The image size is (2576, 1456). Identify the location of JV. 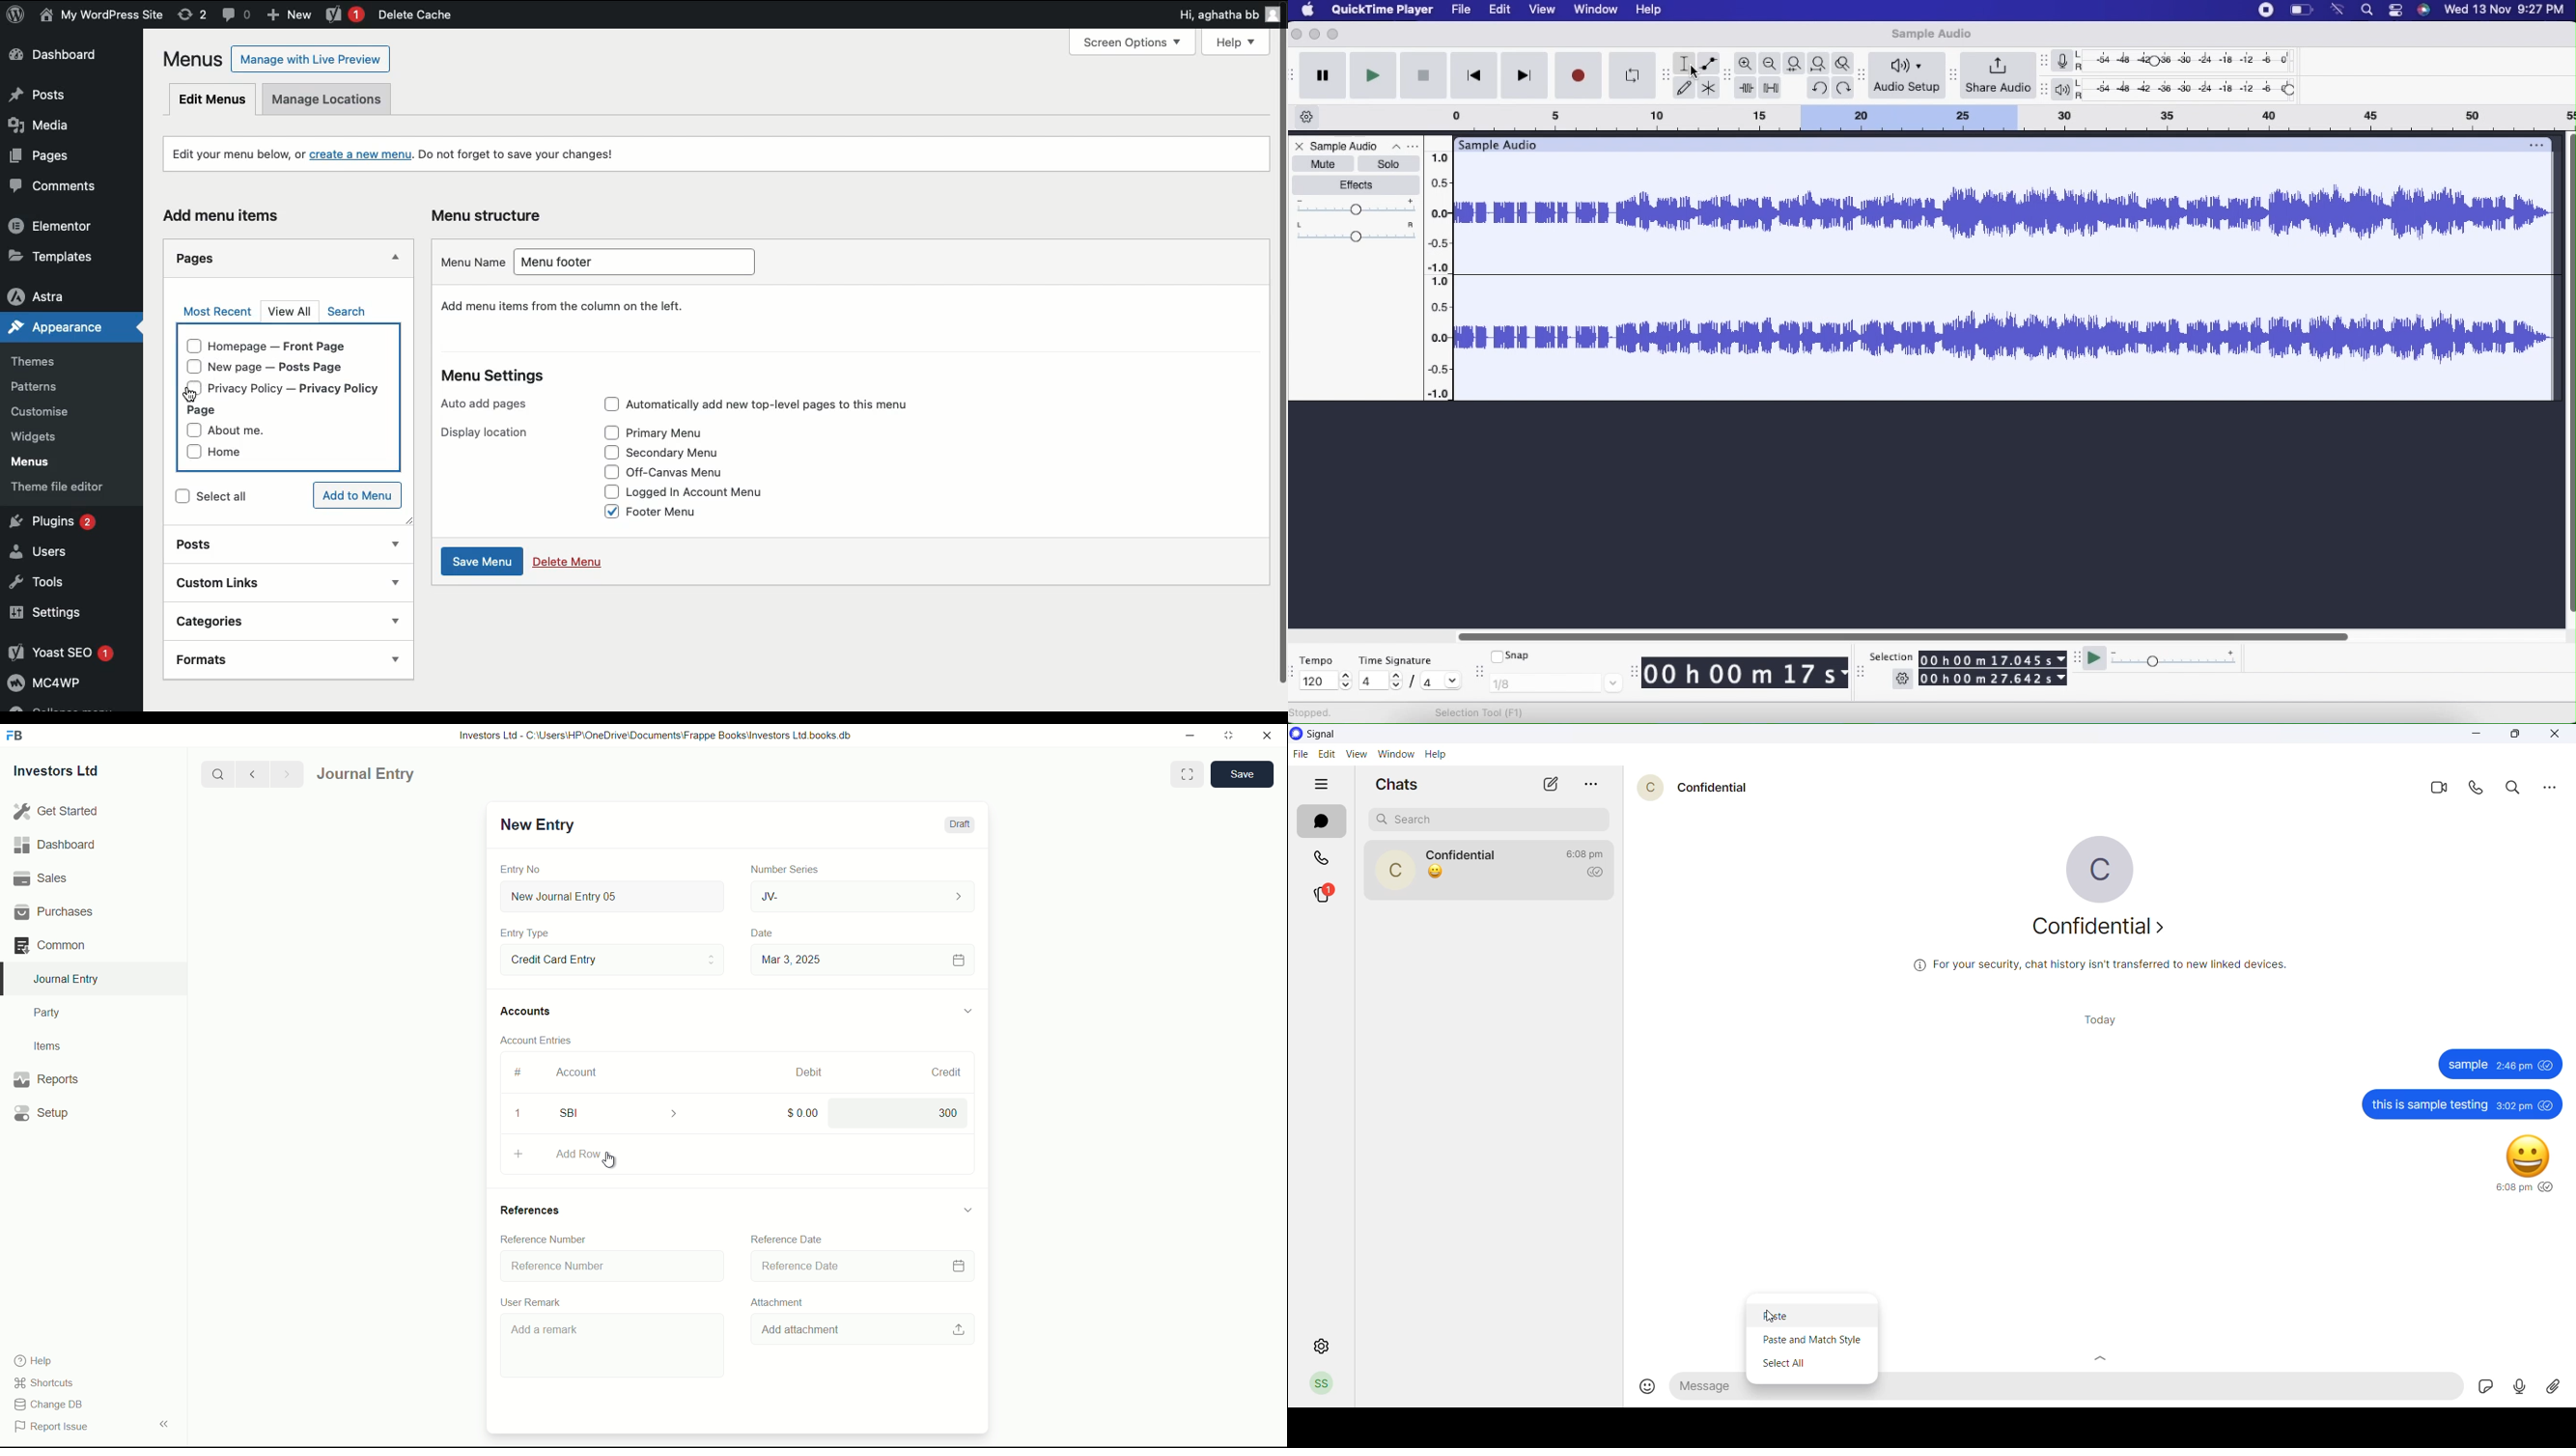
(865, 895).